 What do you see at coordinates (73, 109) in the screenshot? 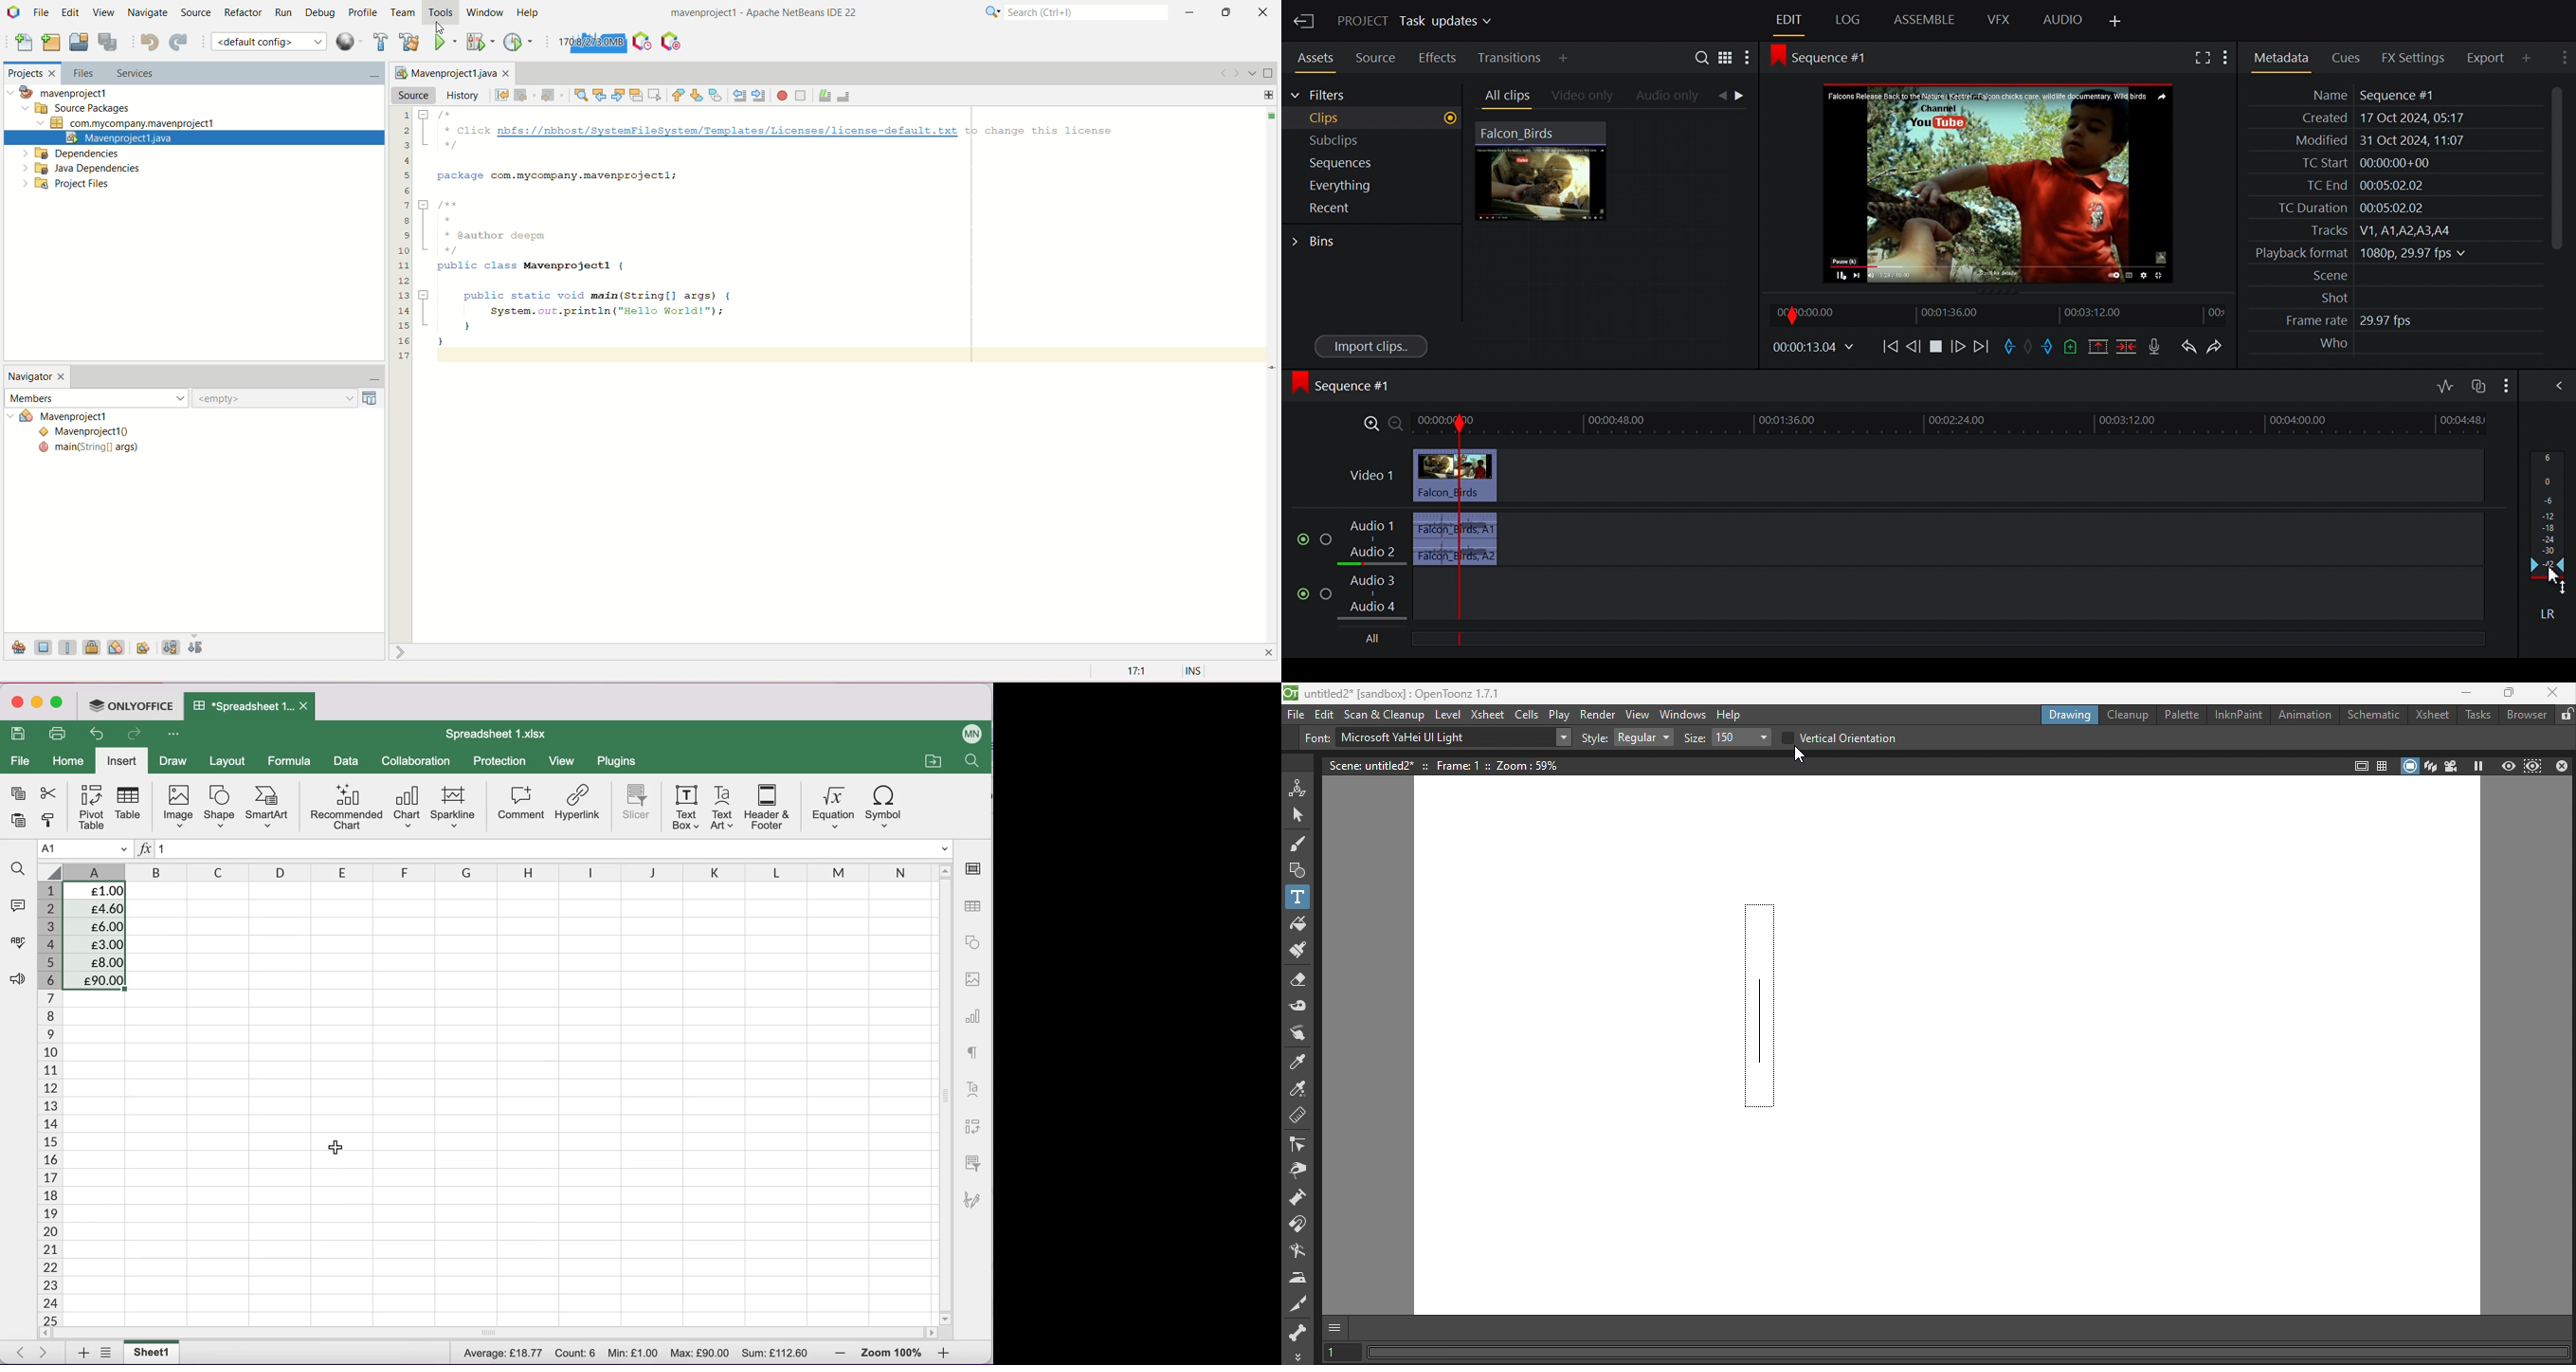
I see `source package` at bounding box center [73, 109].